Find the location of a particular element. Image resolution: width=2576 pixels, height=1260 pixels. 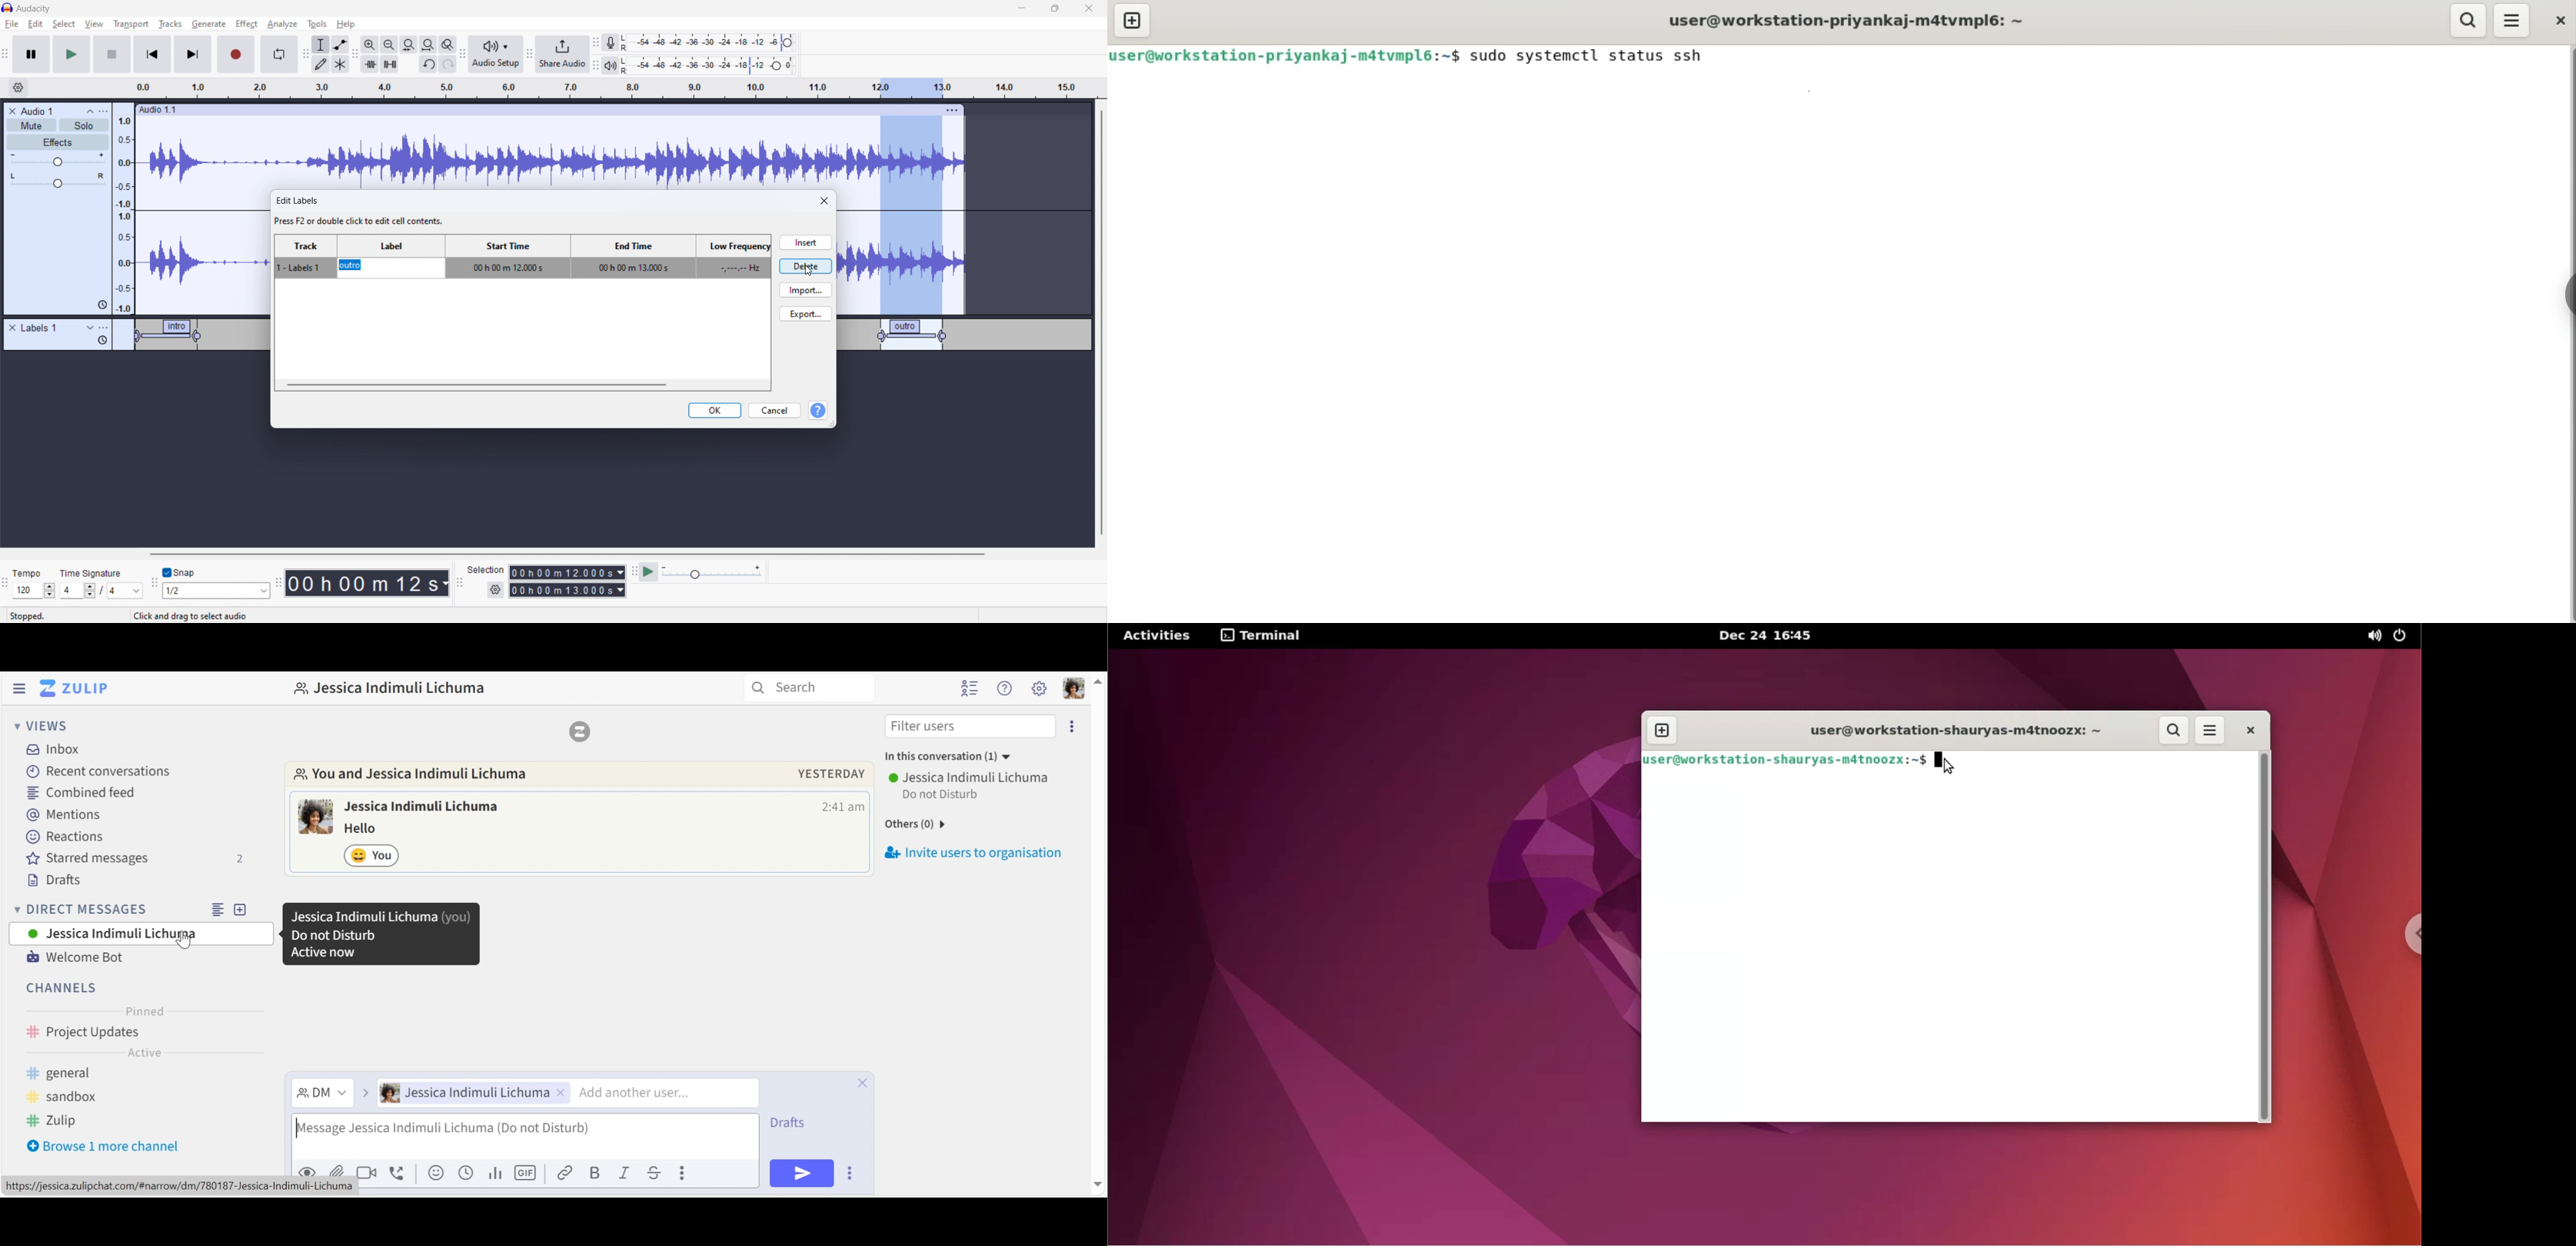

gain is located at coordinates (58, 160).